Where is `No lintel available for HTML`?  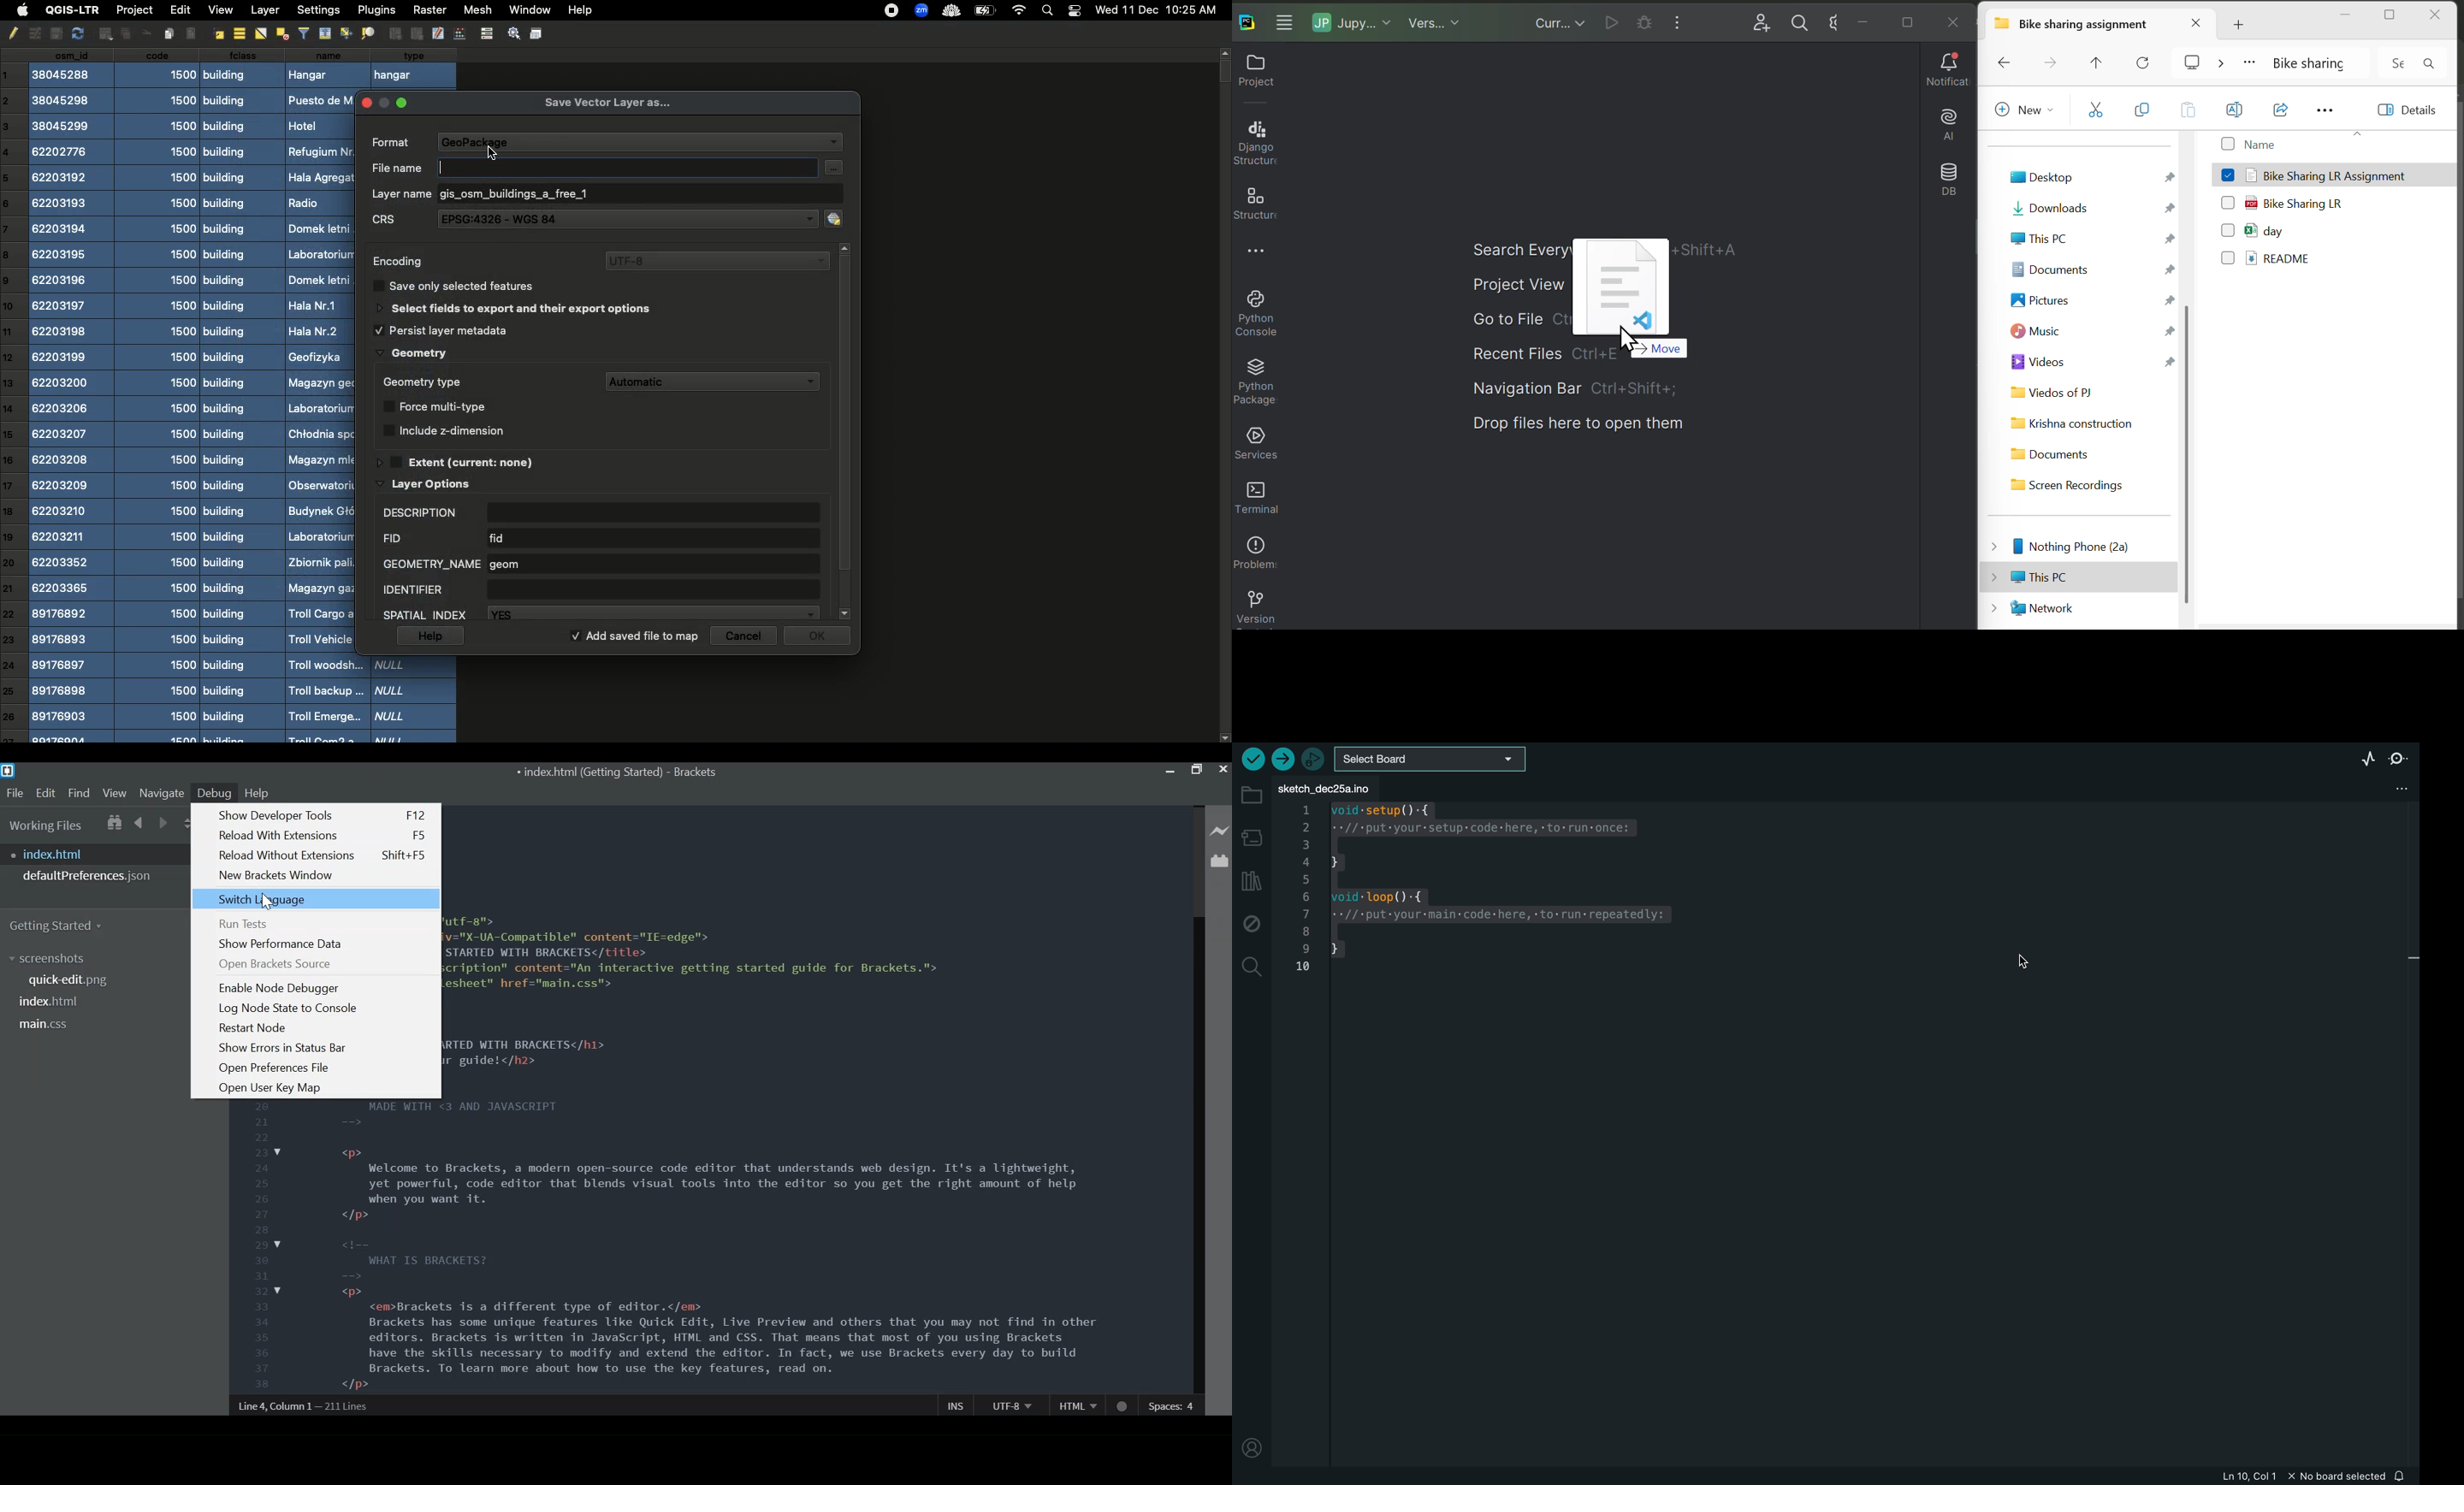 No lintel available for HTML is located at coordinates (1123, 1407).